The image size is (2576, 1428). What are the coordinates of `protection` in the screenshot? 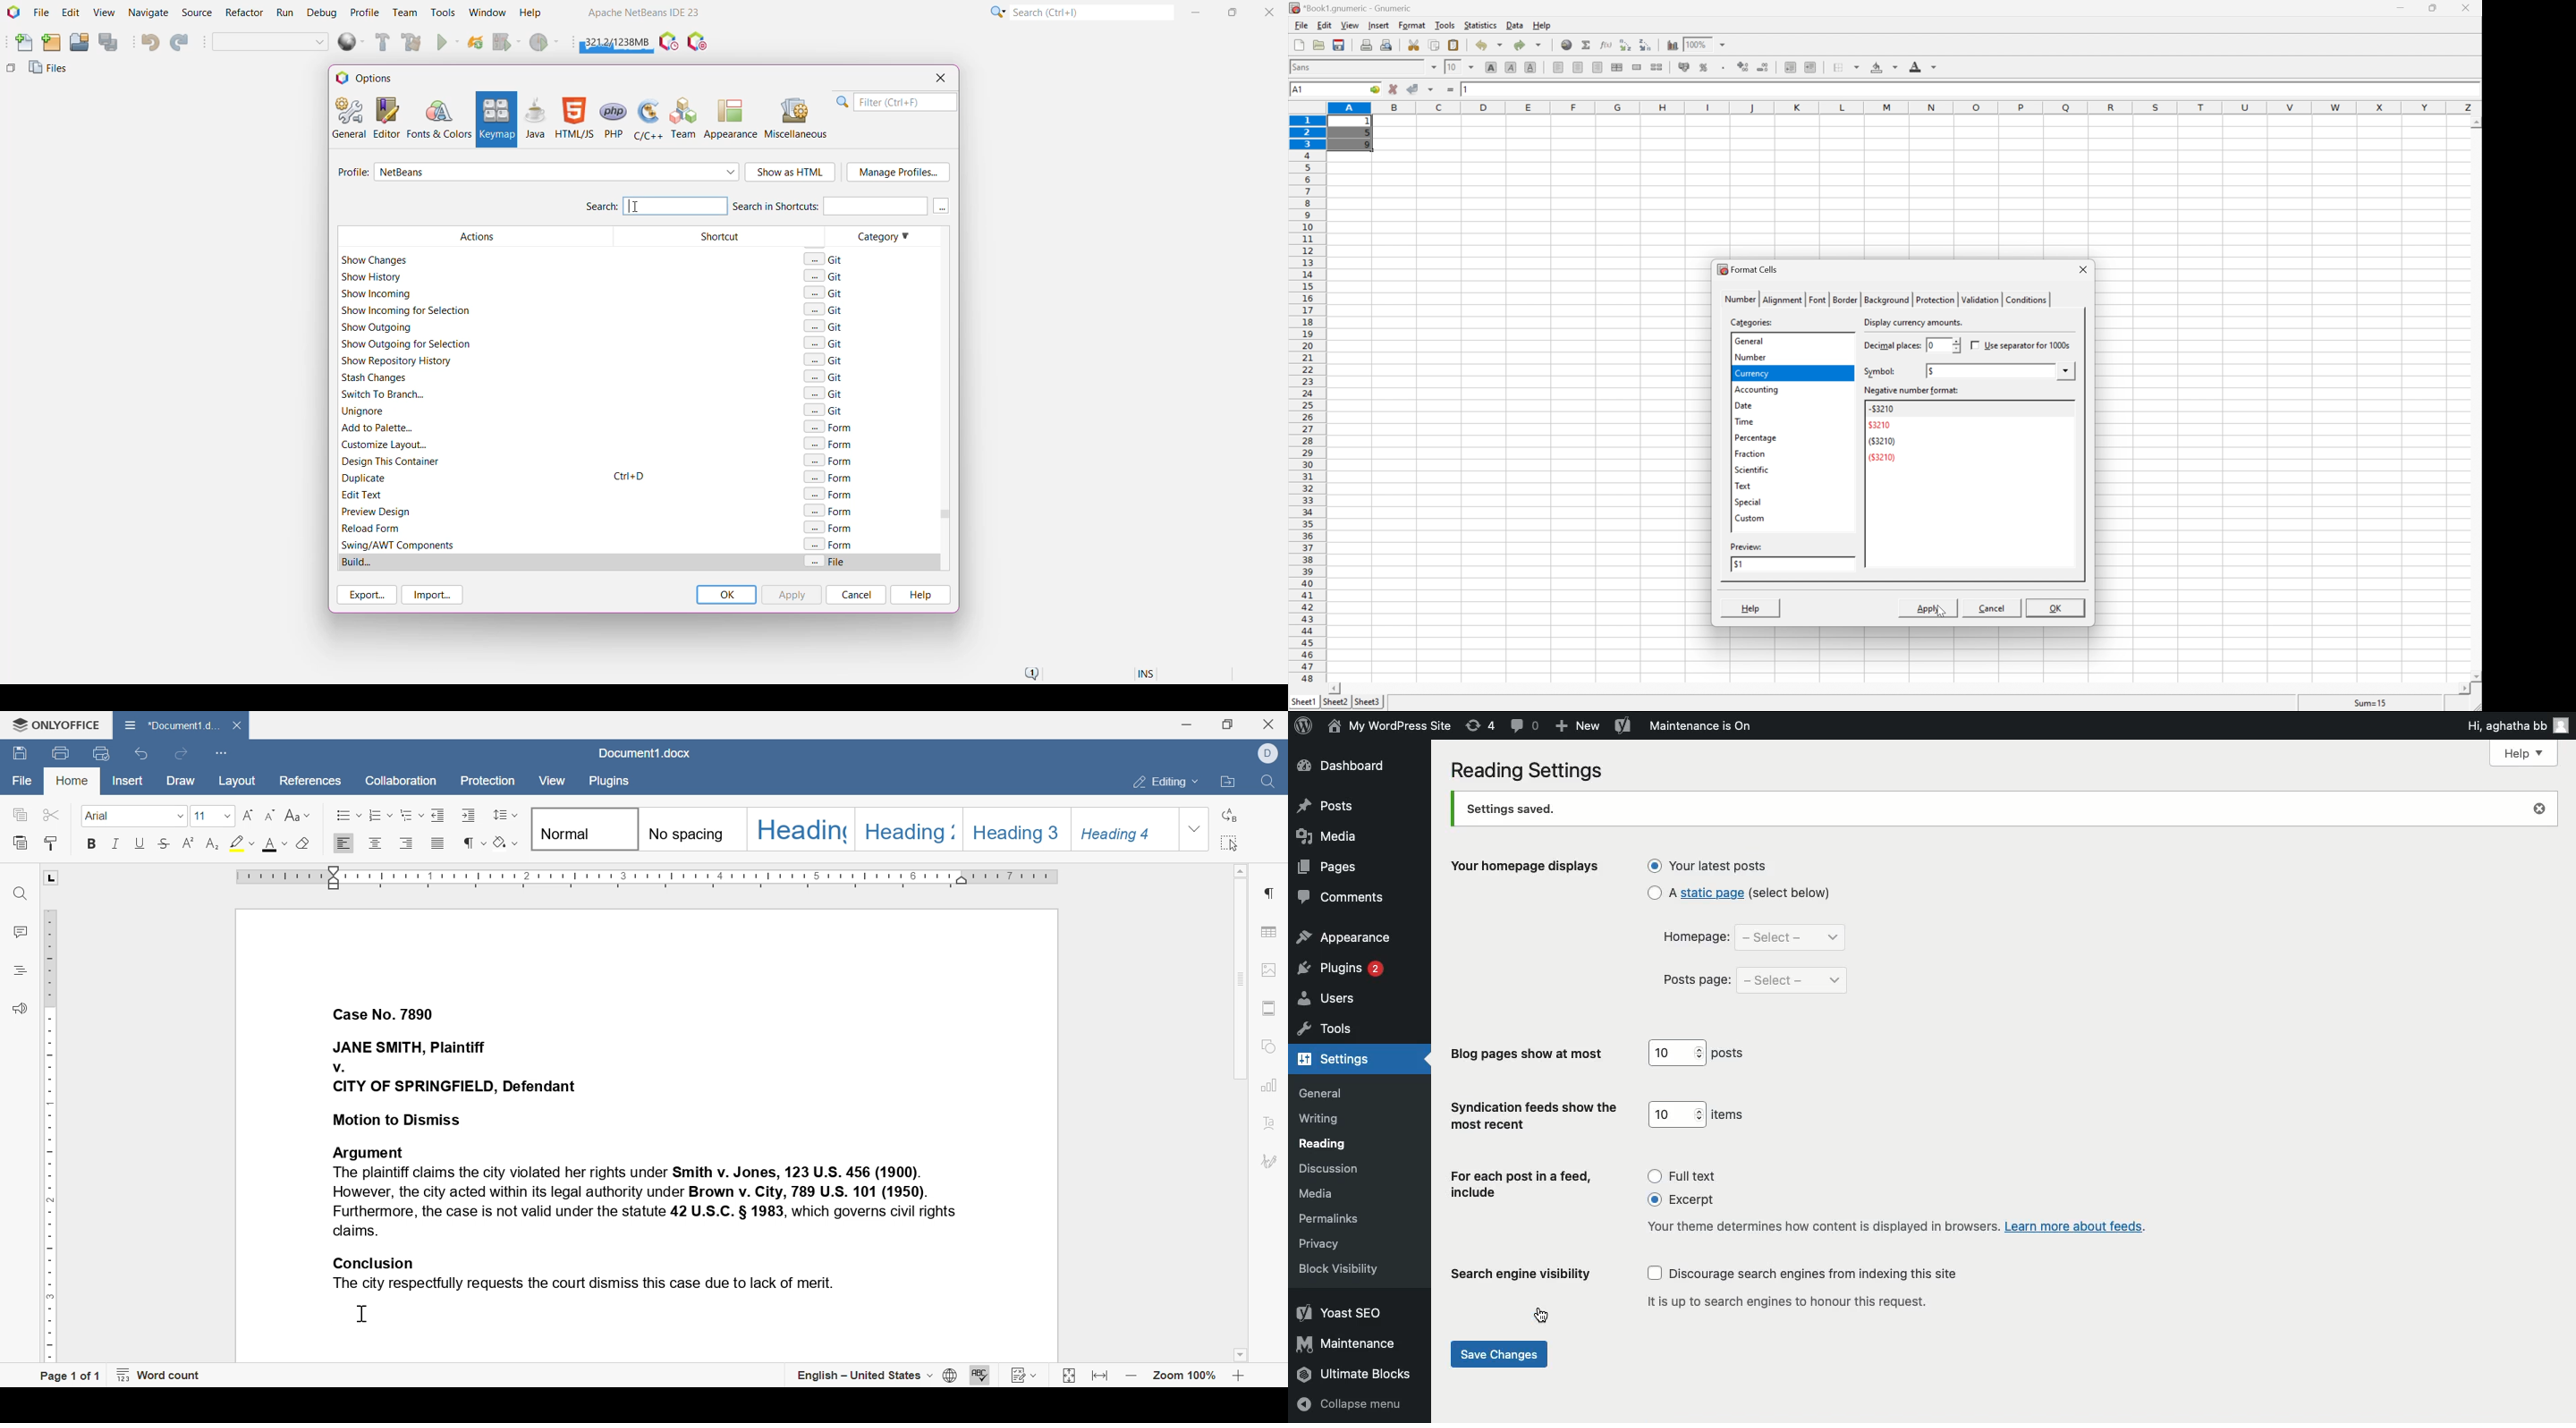 It's located at (1934, 300).